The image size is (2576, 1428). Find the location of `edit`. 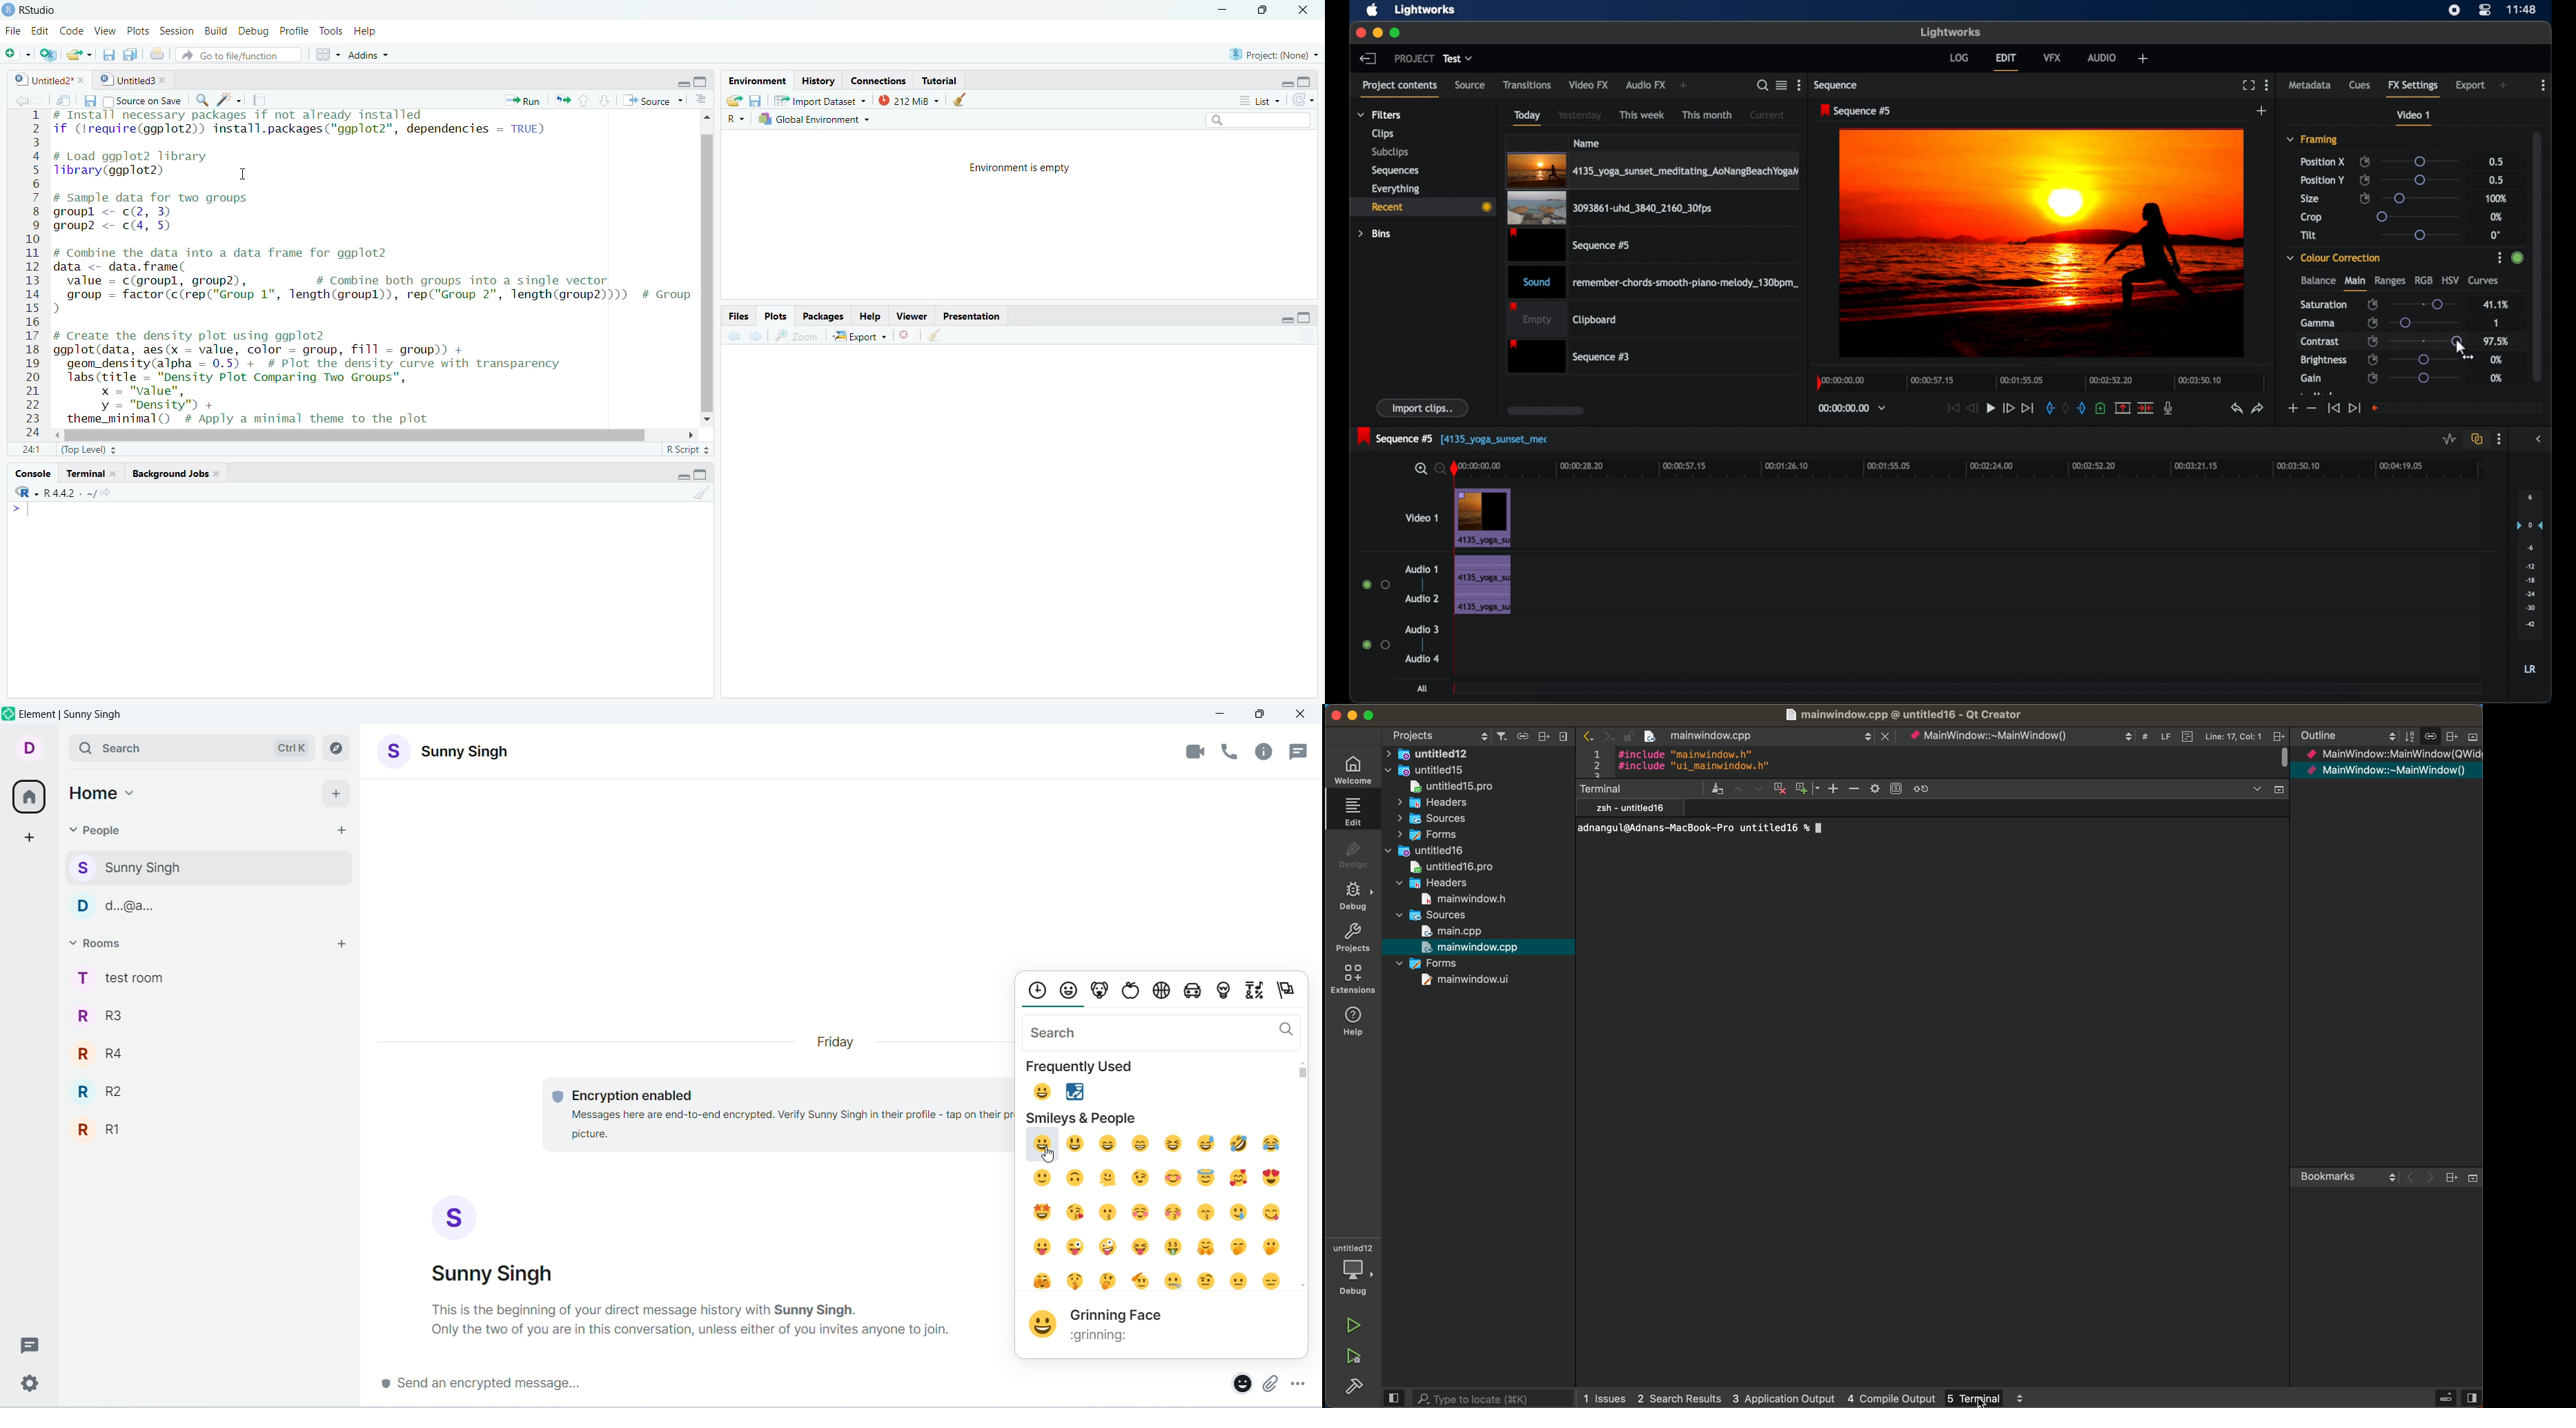

edit is located at coordinates (1354, 811).